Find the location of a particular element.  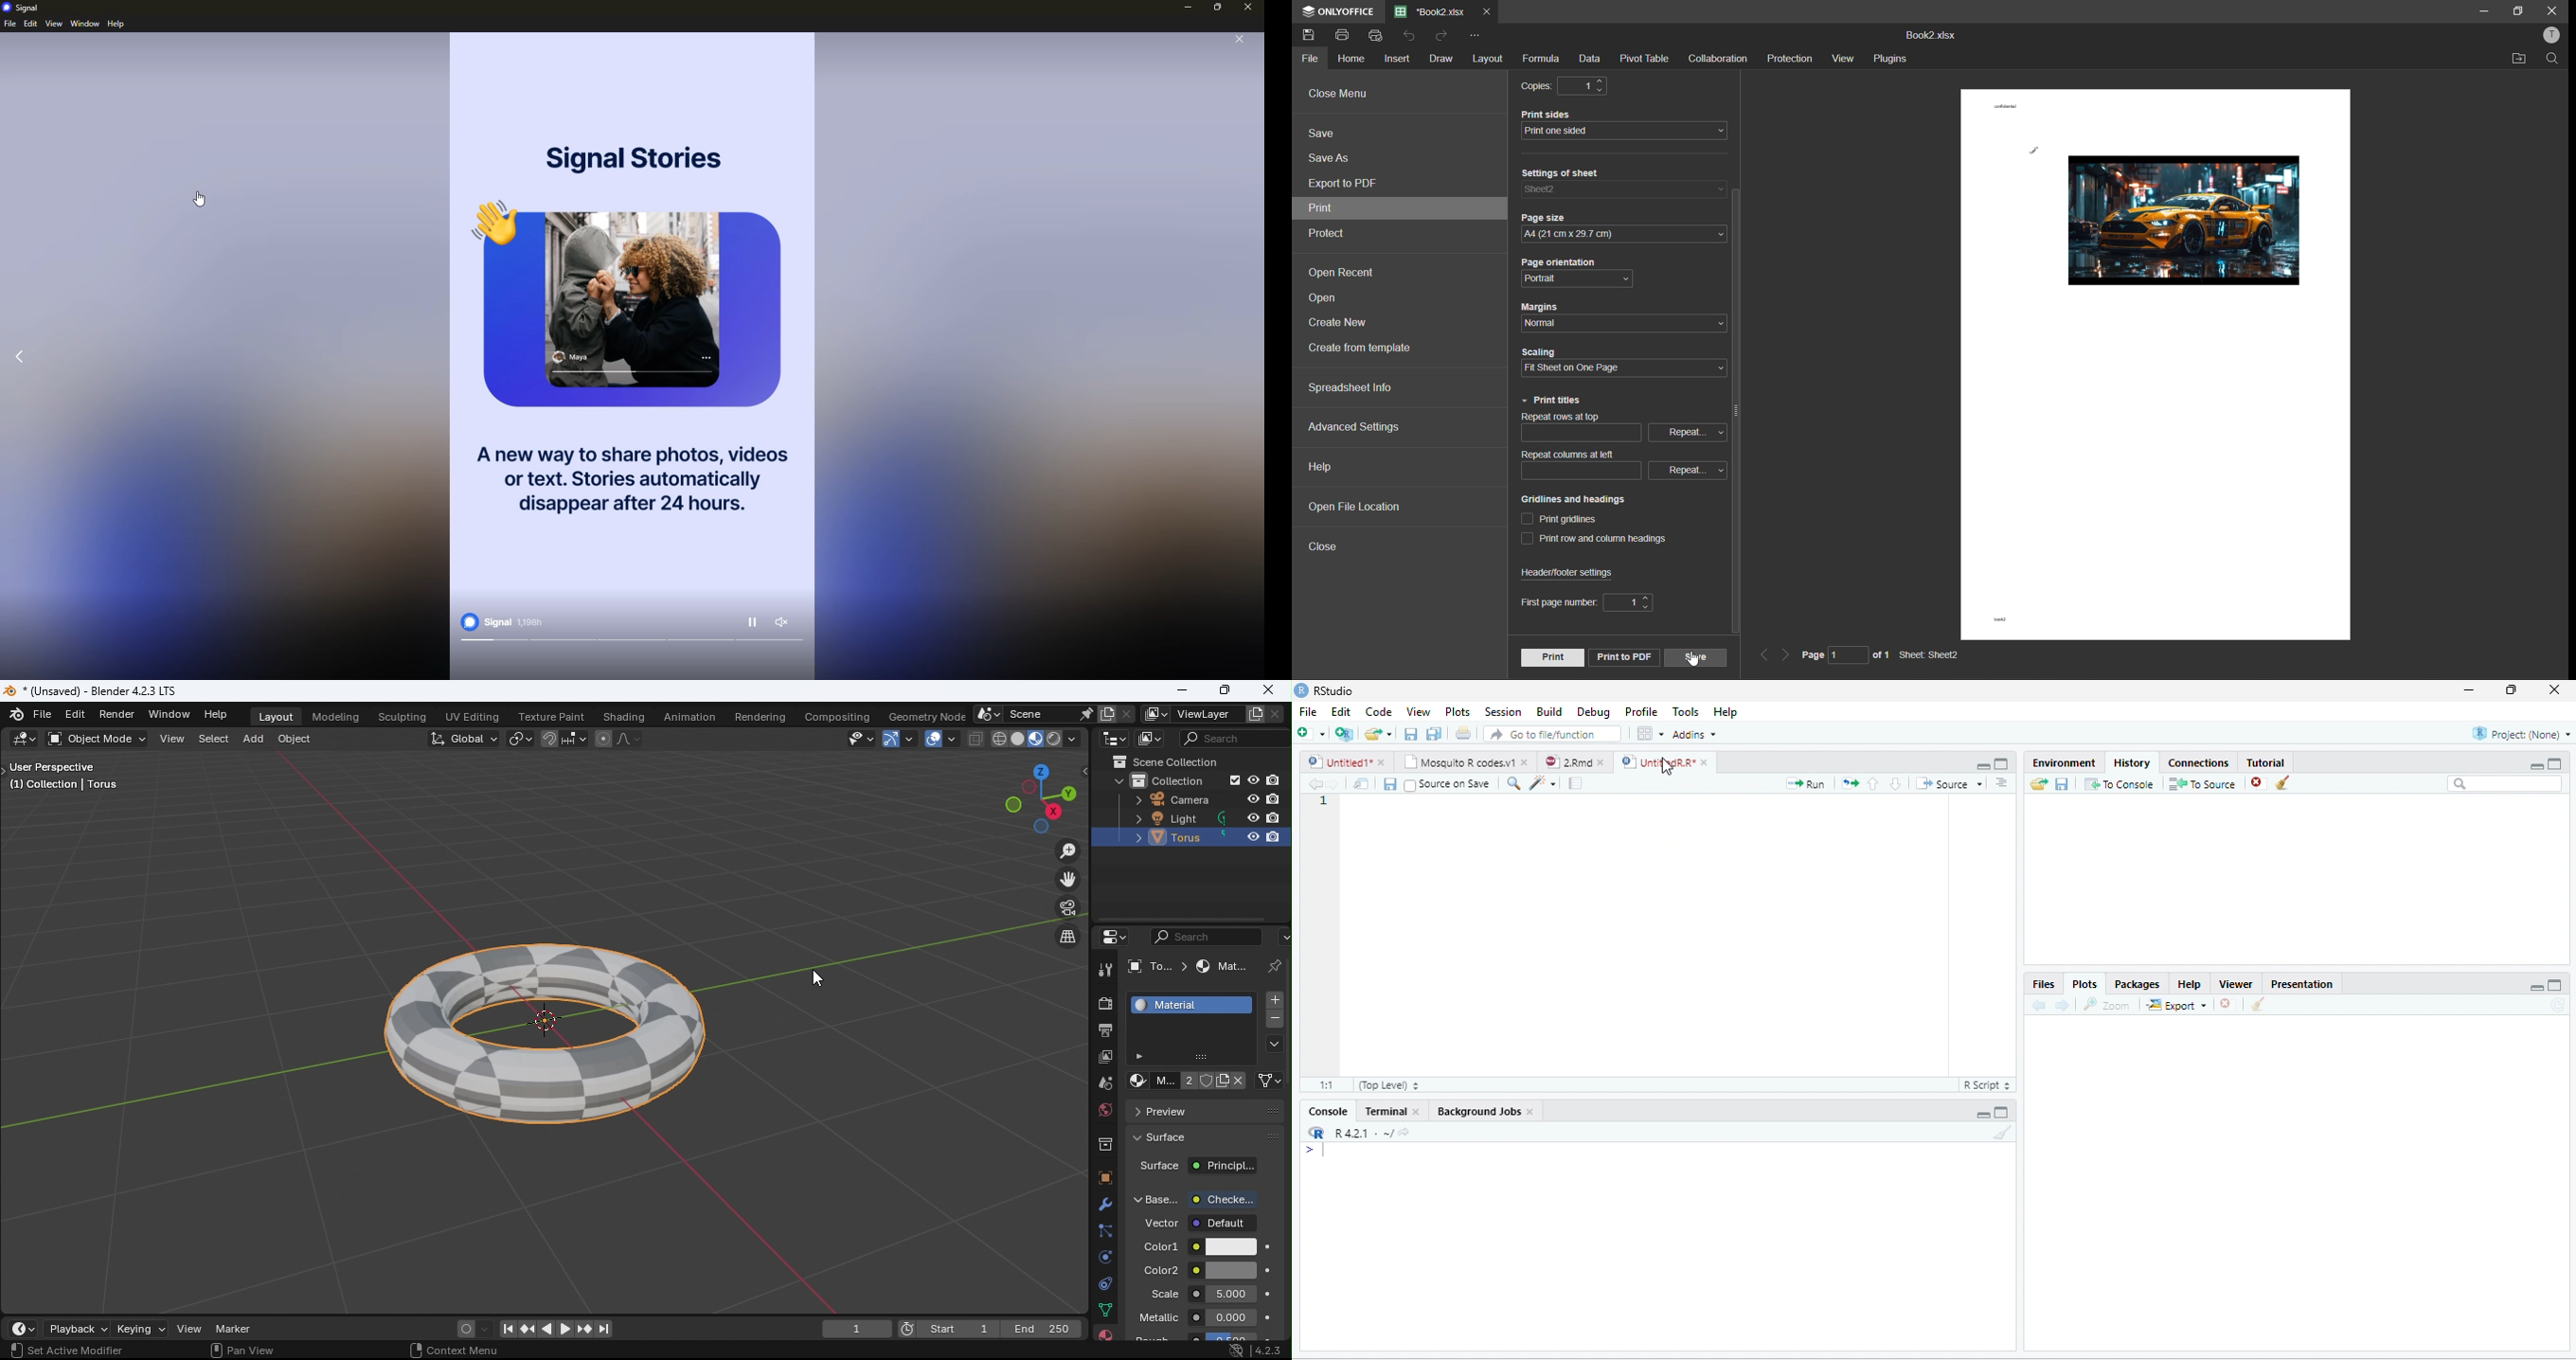

save is located at coordinates (1692, 657).